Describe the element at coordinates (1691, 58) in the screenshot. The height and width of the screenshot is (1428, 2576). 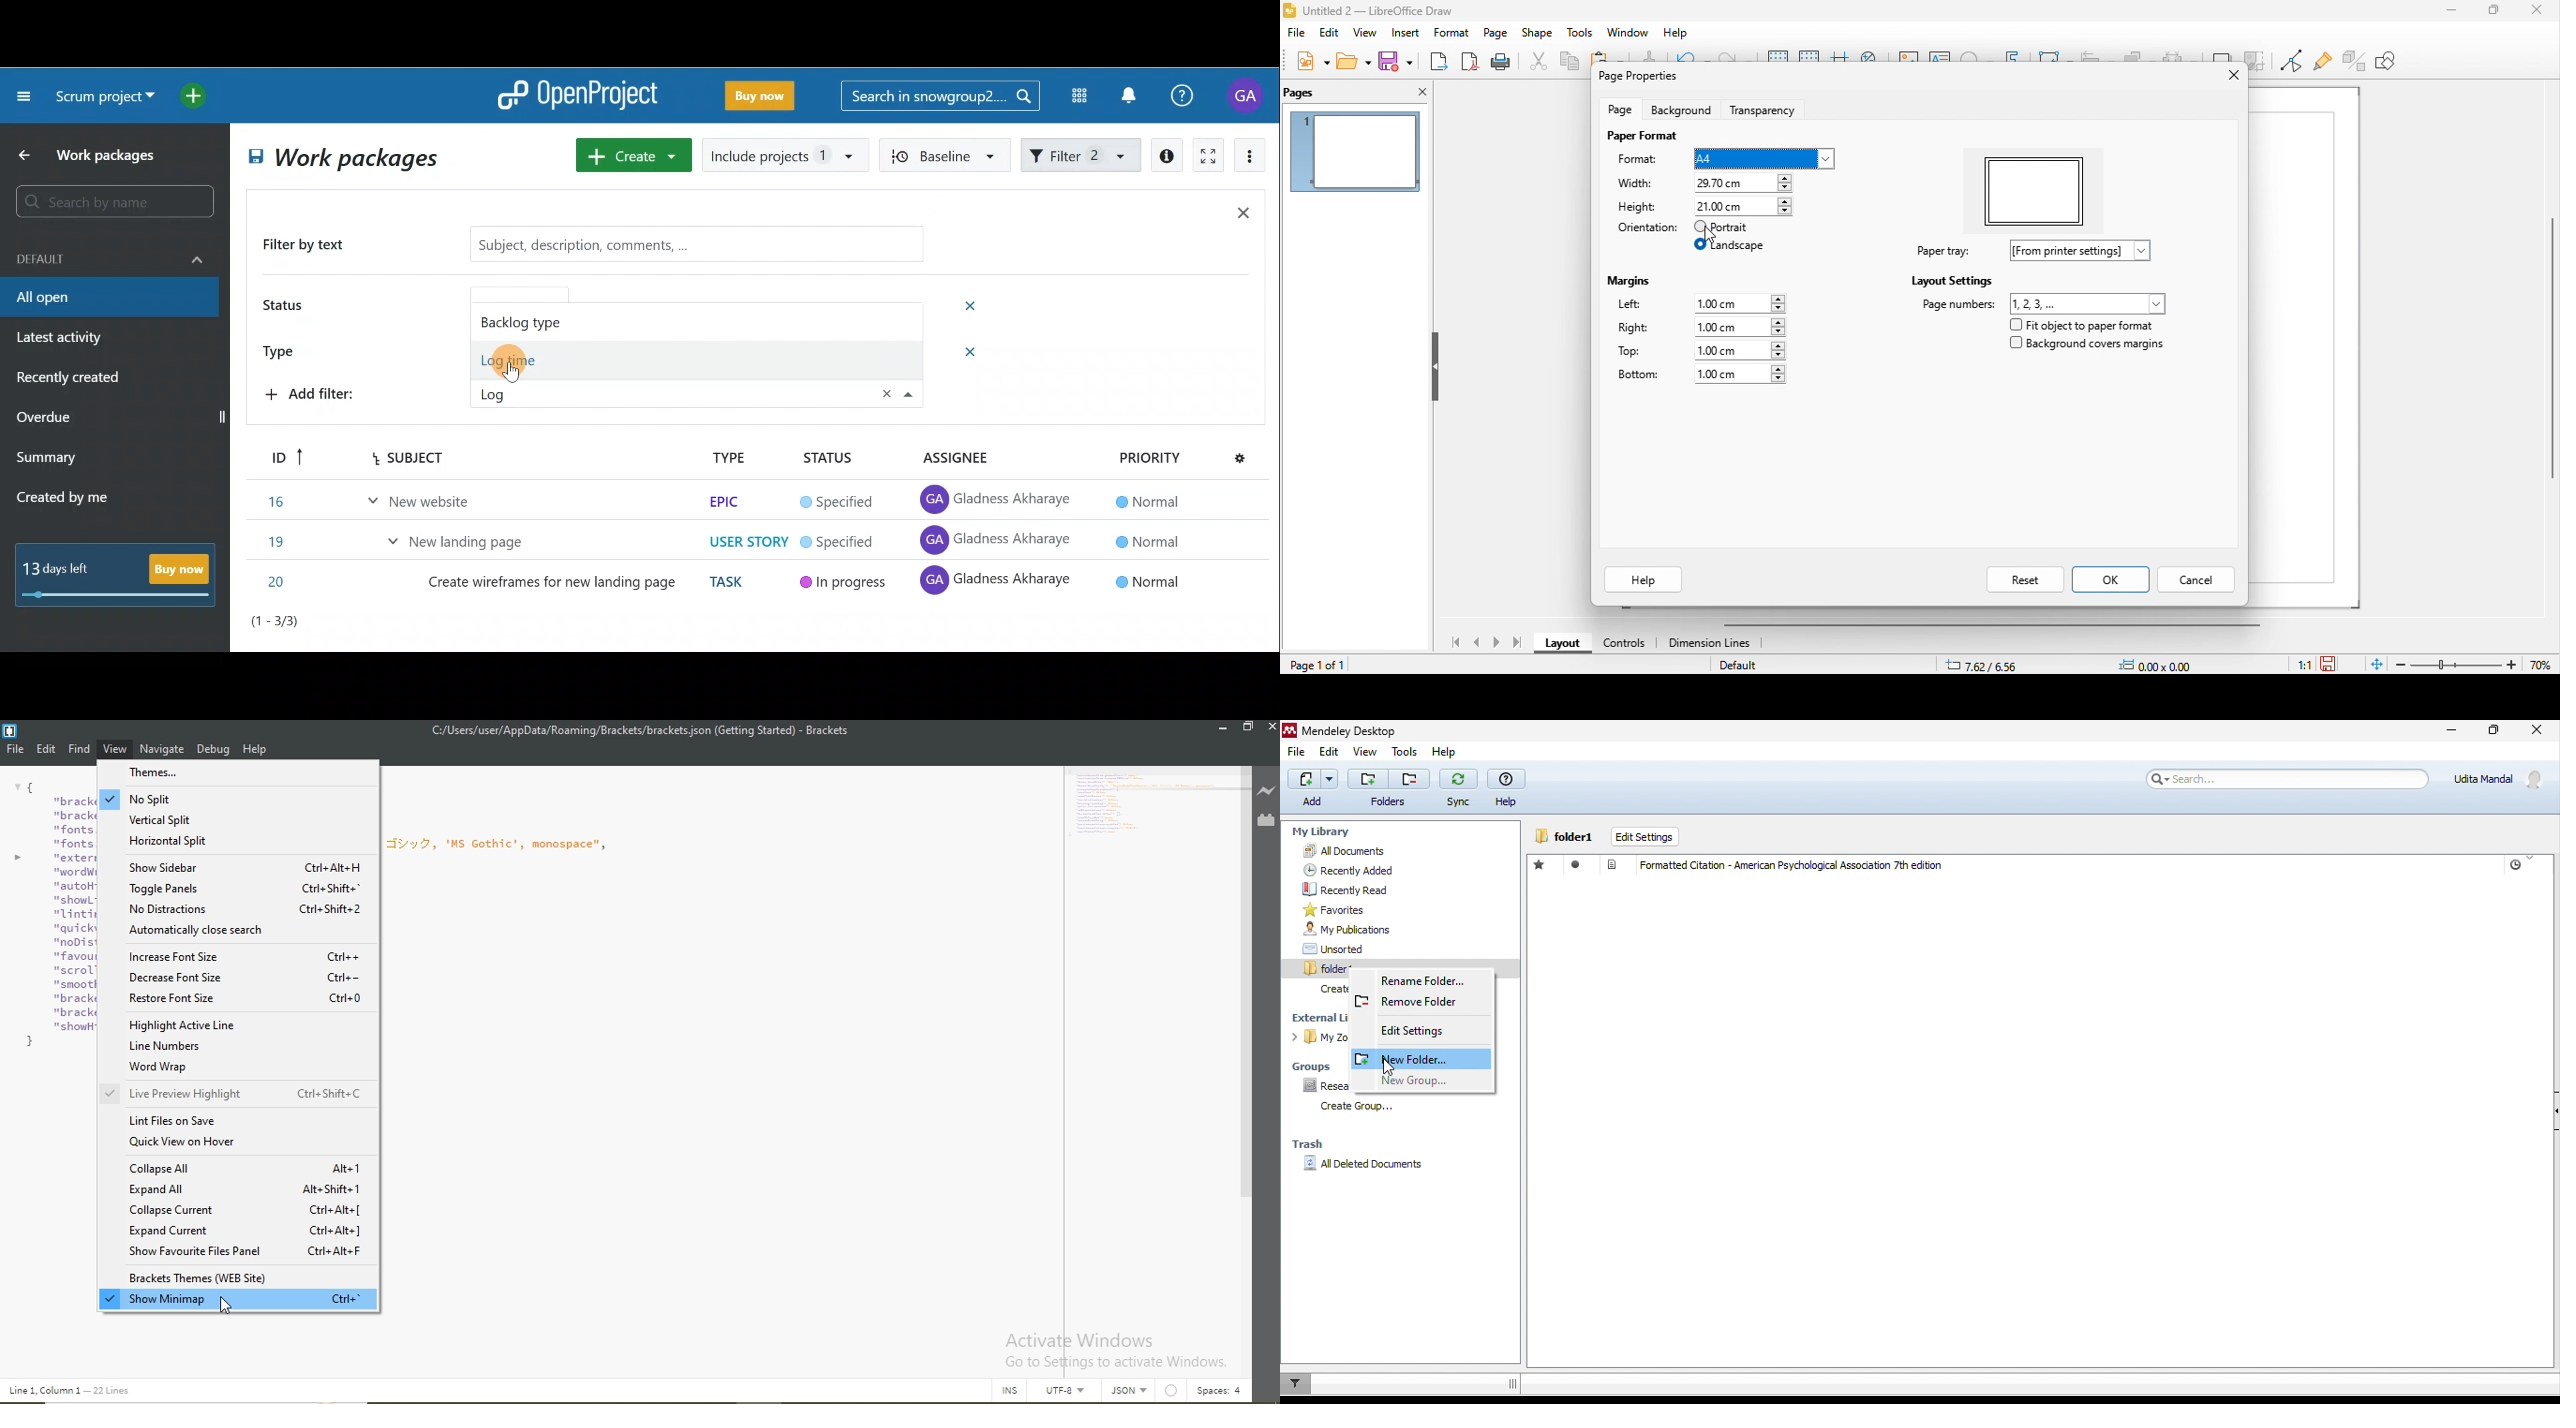
I see `undo` at that location.